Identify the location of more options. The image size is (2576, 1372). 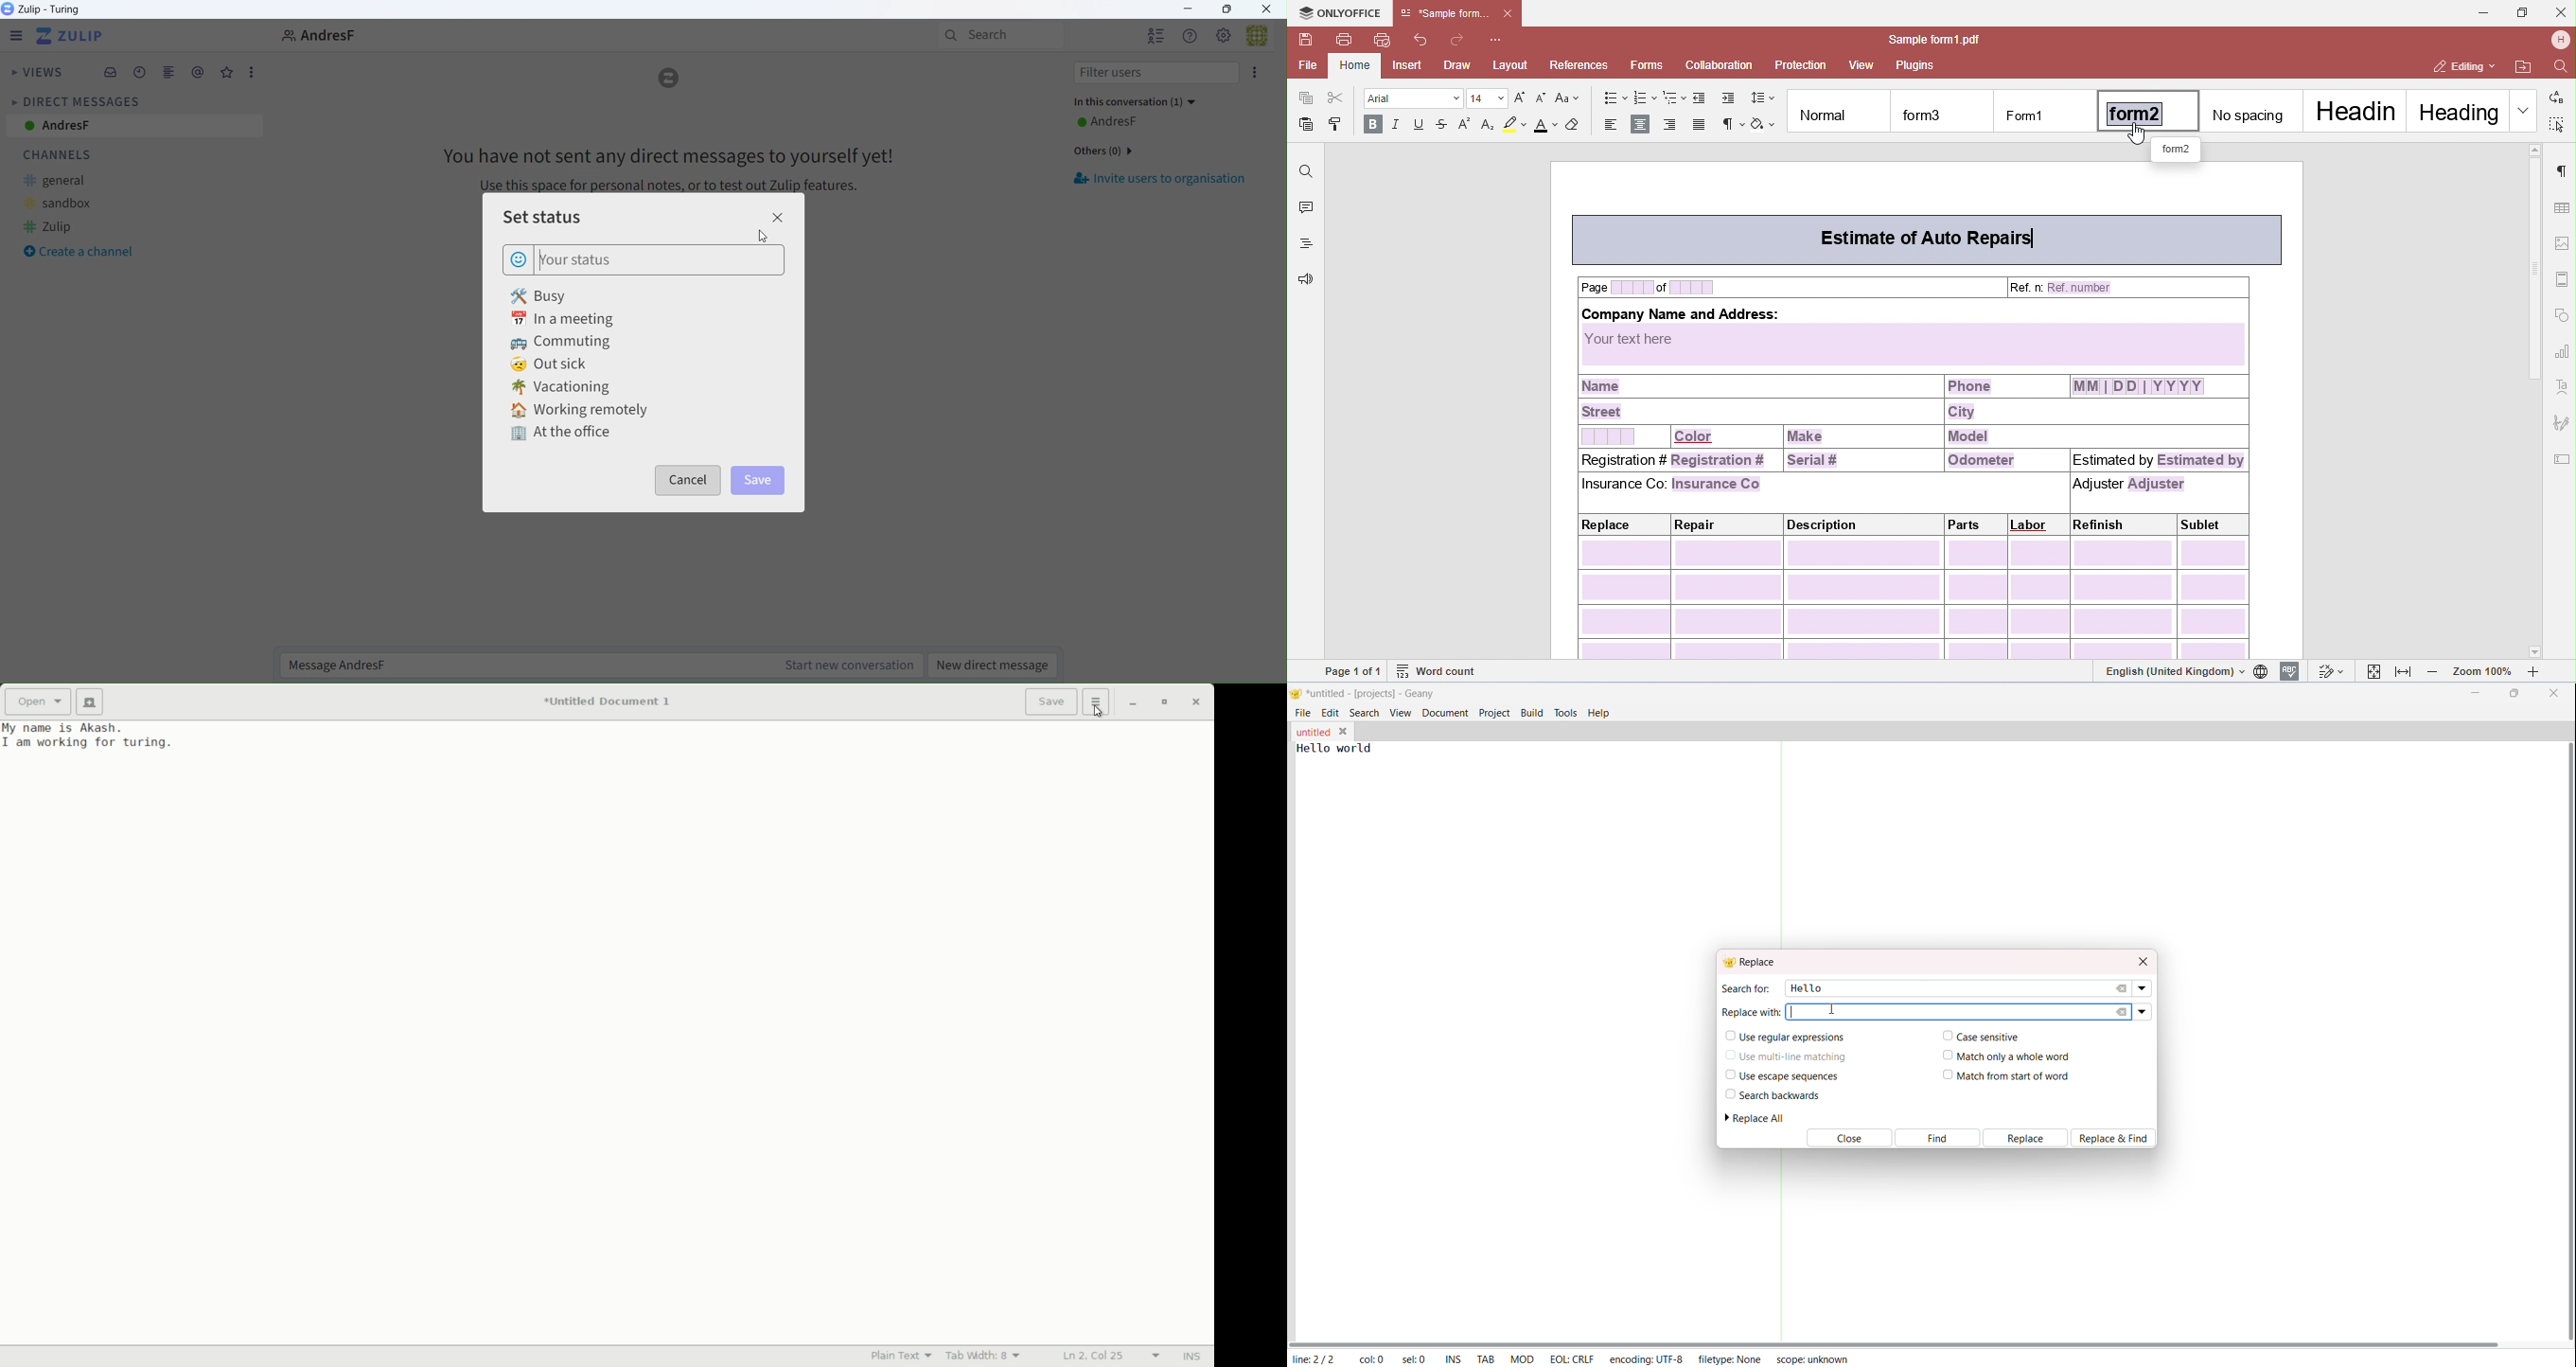
(1096, 701).